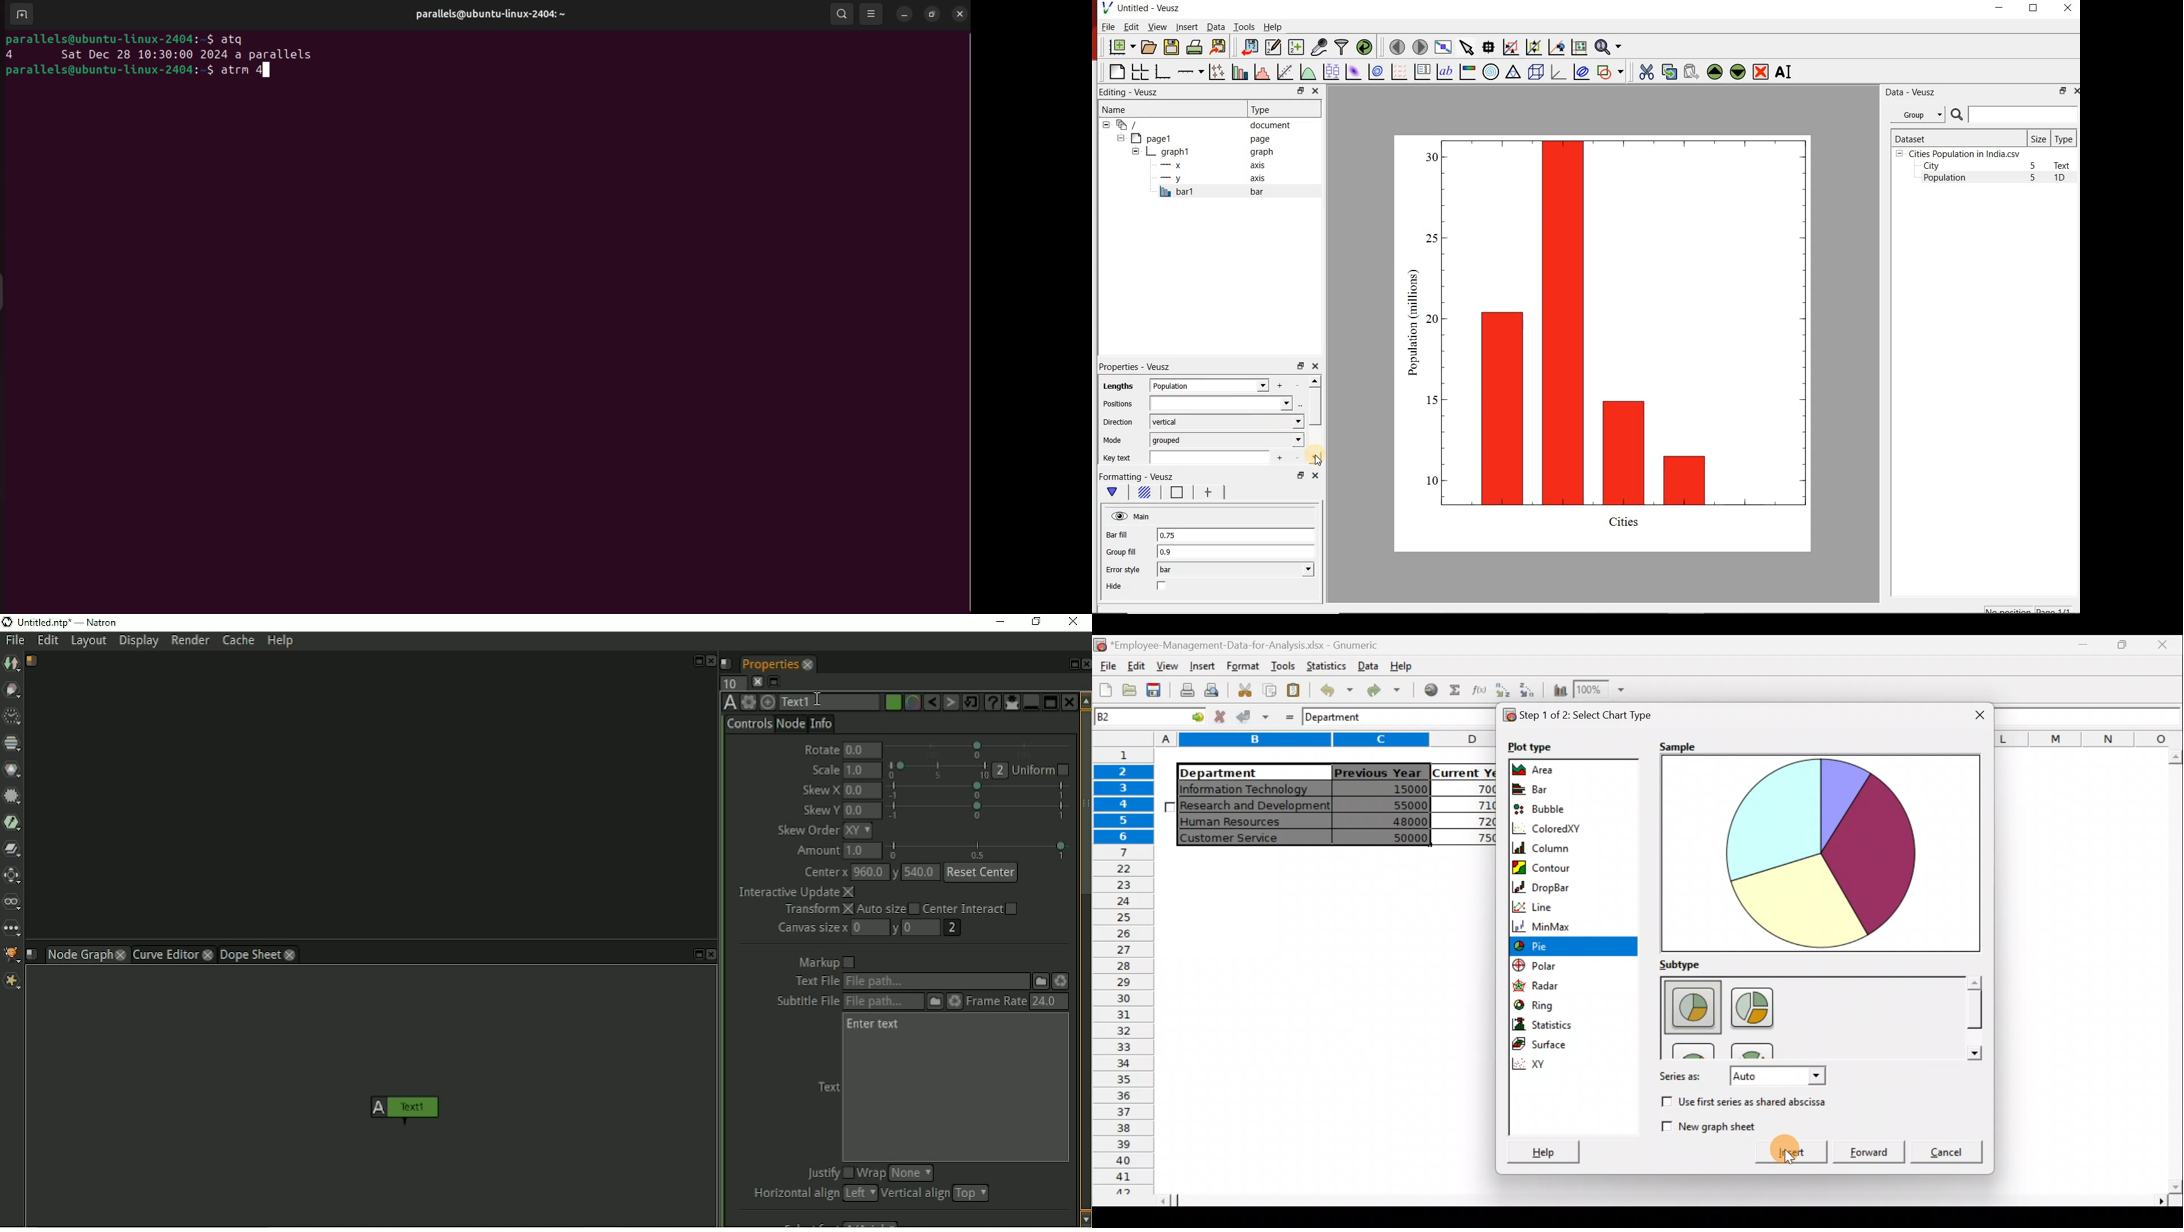 Image resolution: width=2184 pixels, height=1232 pixels. What do you see at coordinates (1116, 72) in the screenshot?
I see `blank page` at bounding box center [1116, 72].